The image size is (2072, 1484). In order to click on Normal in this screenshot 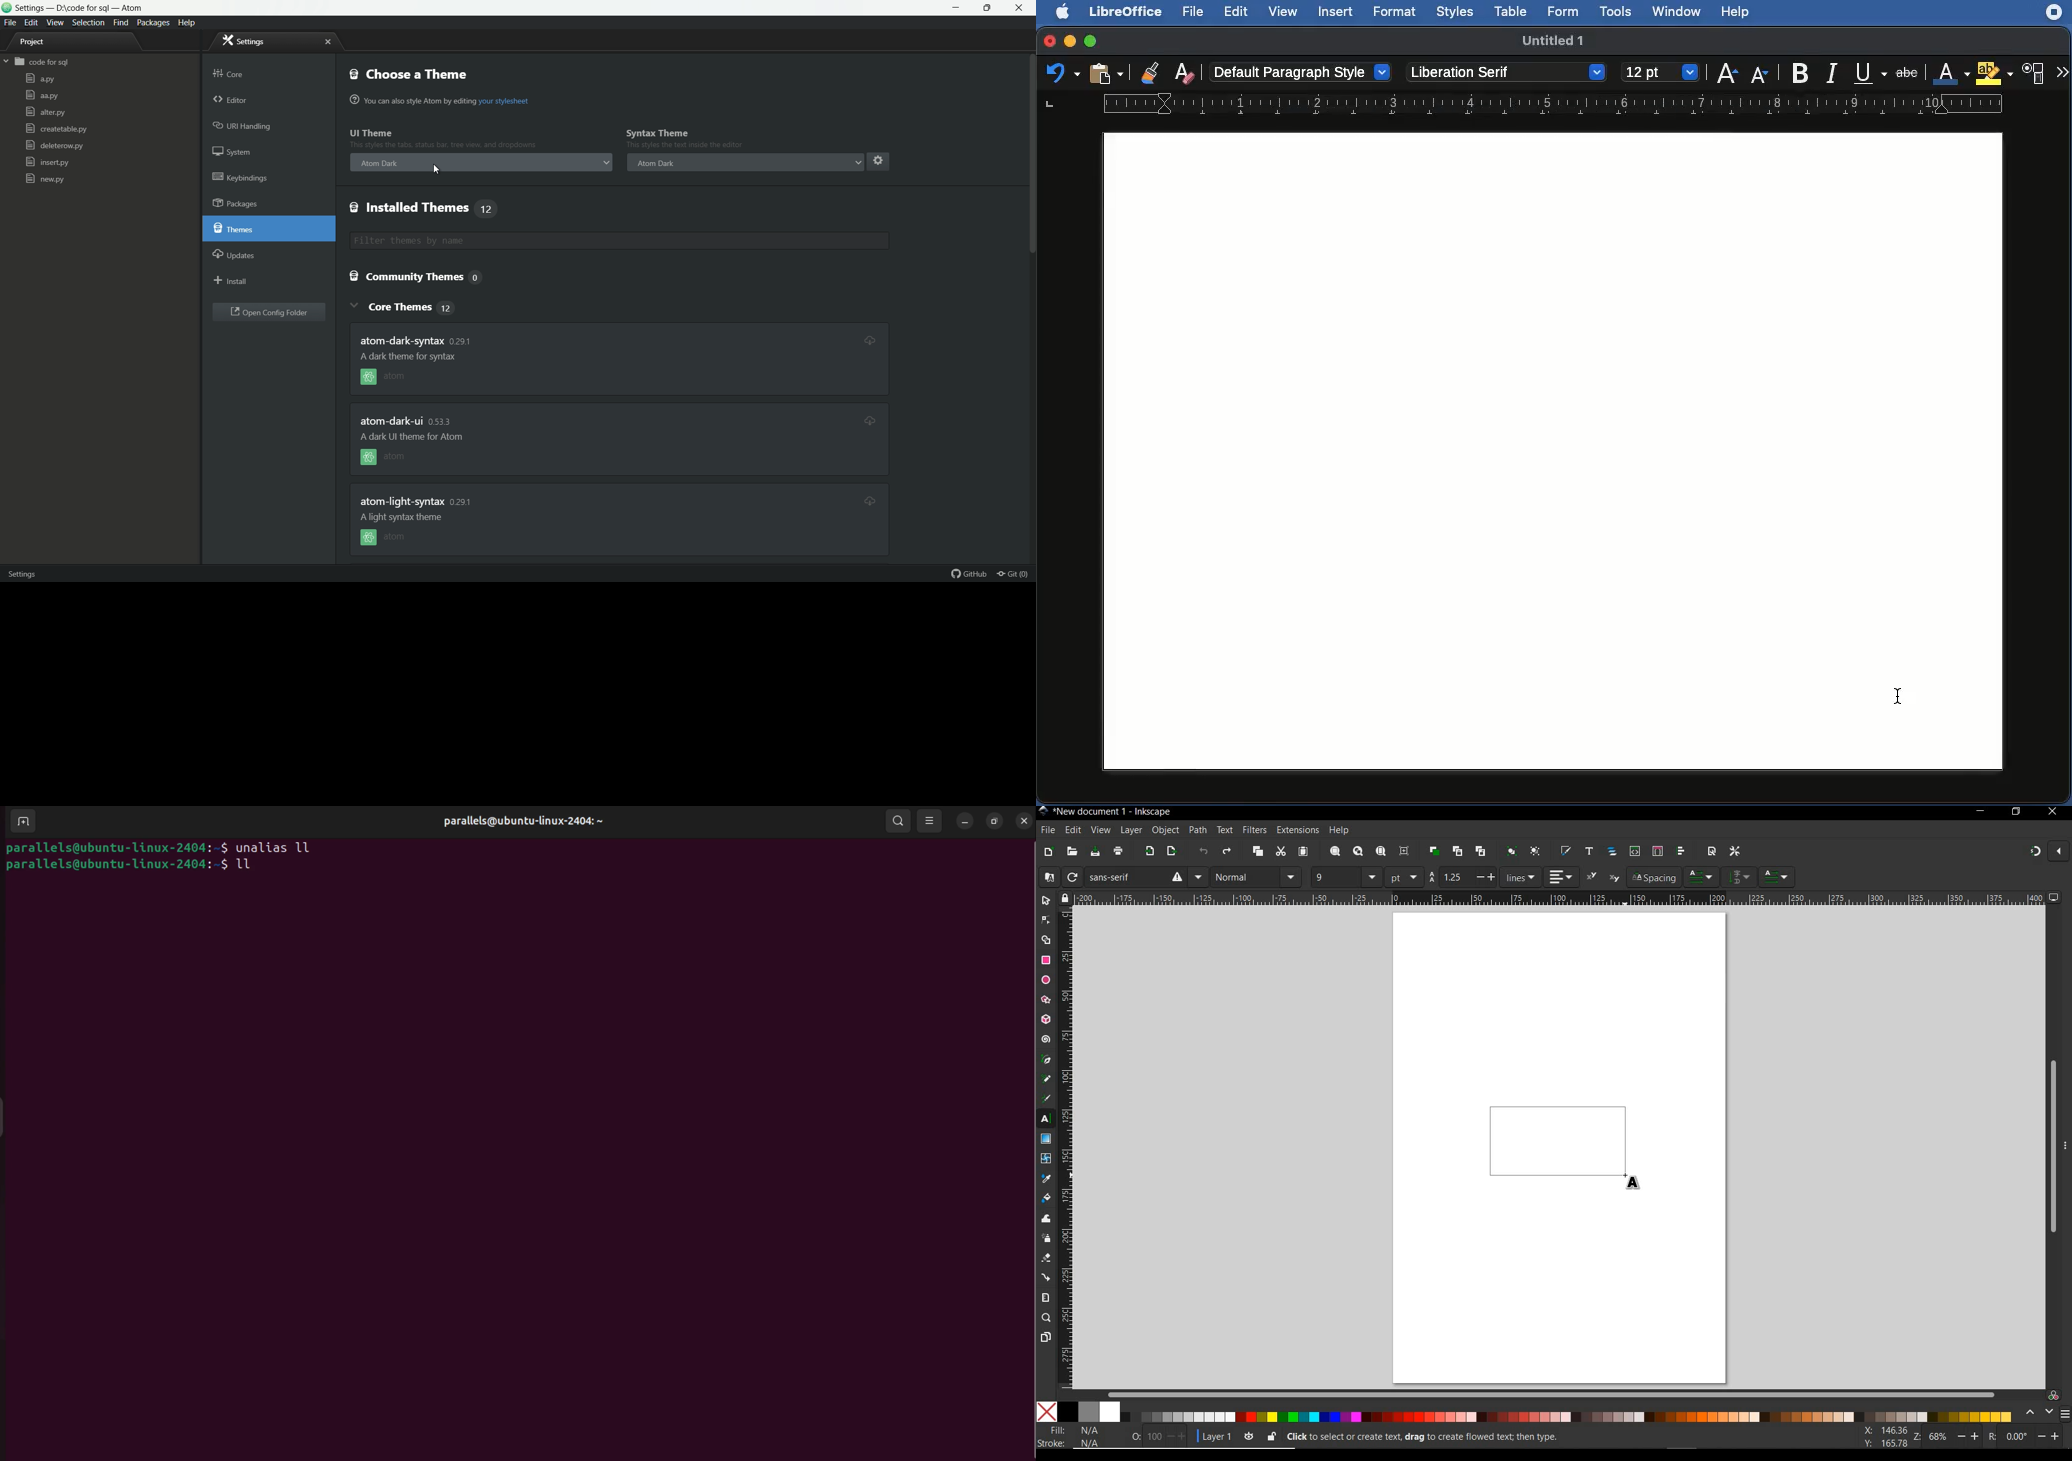, I will do `click(1244, 877)`.